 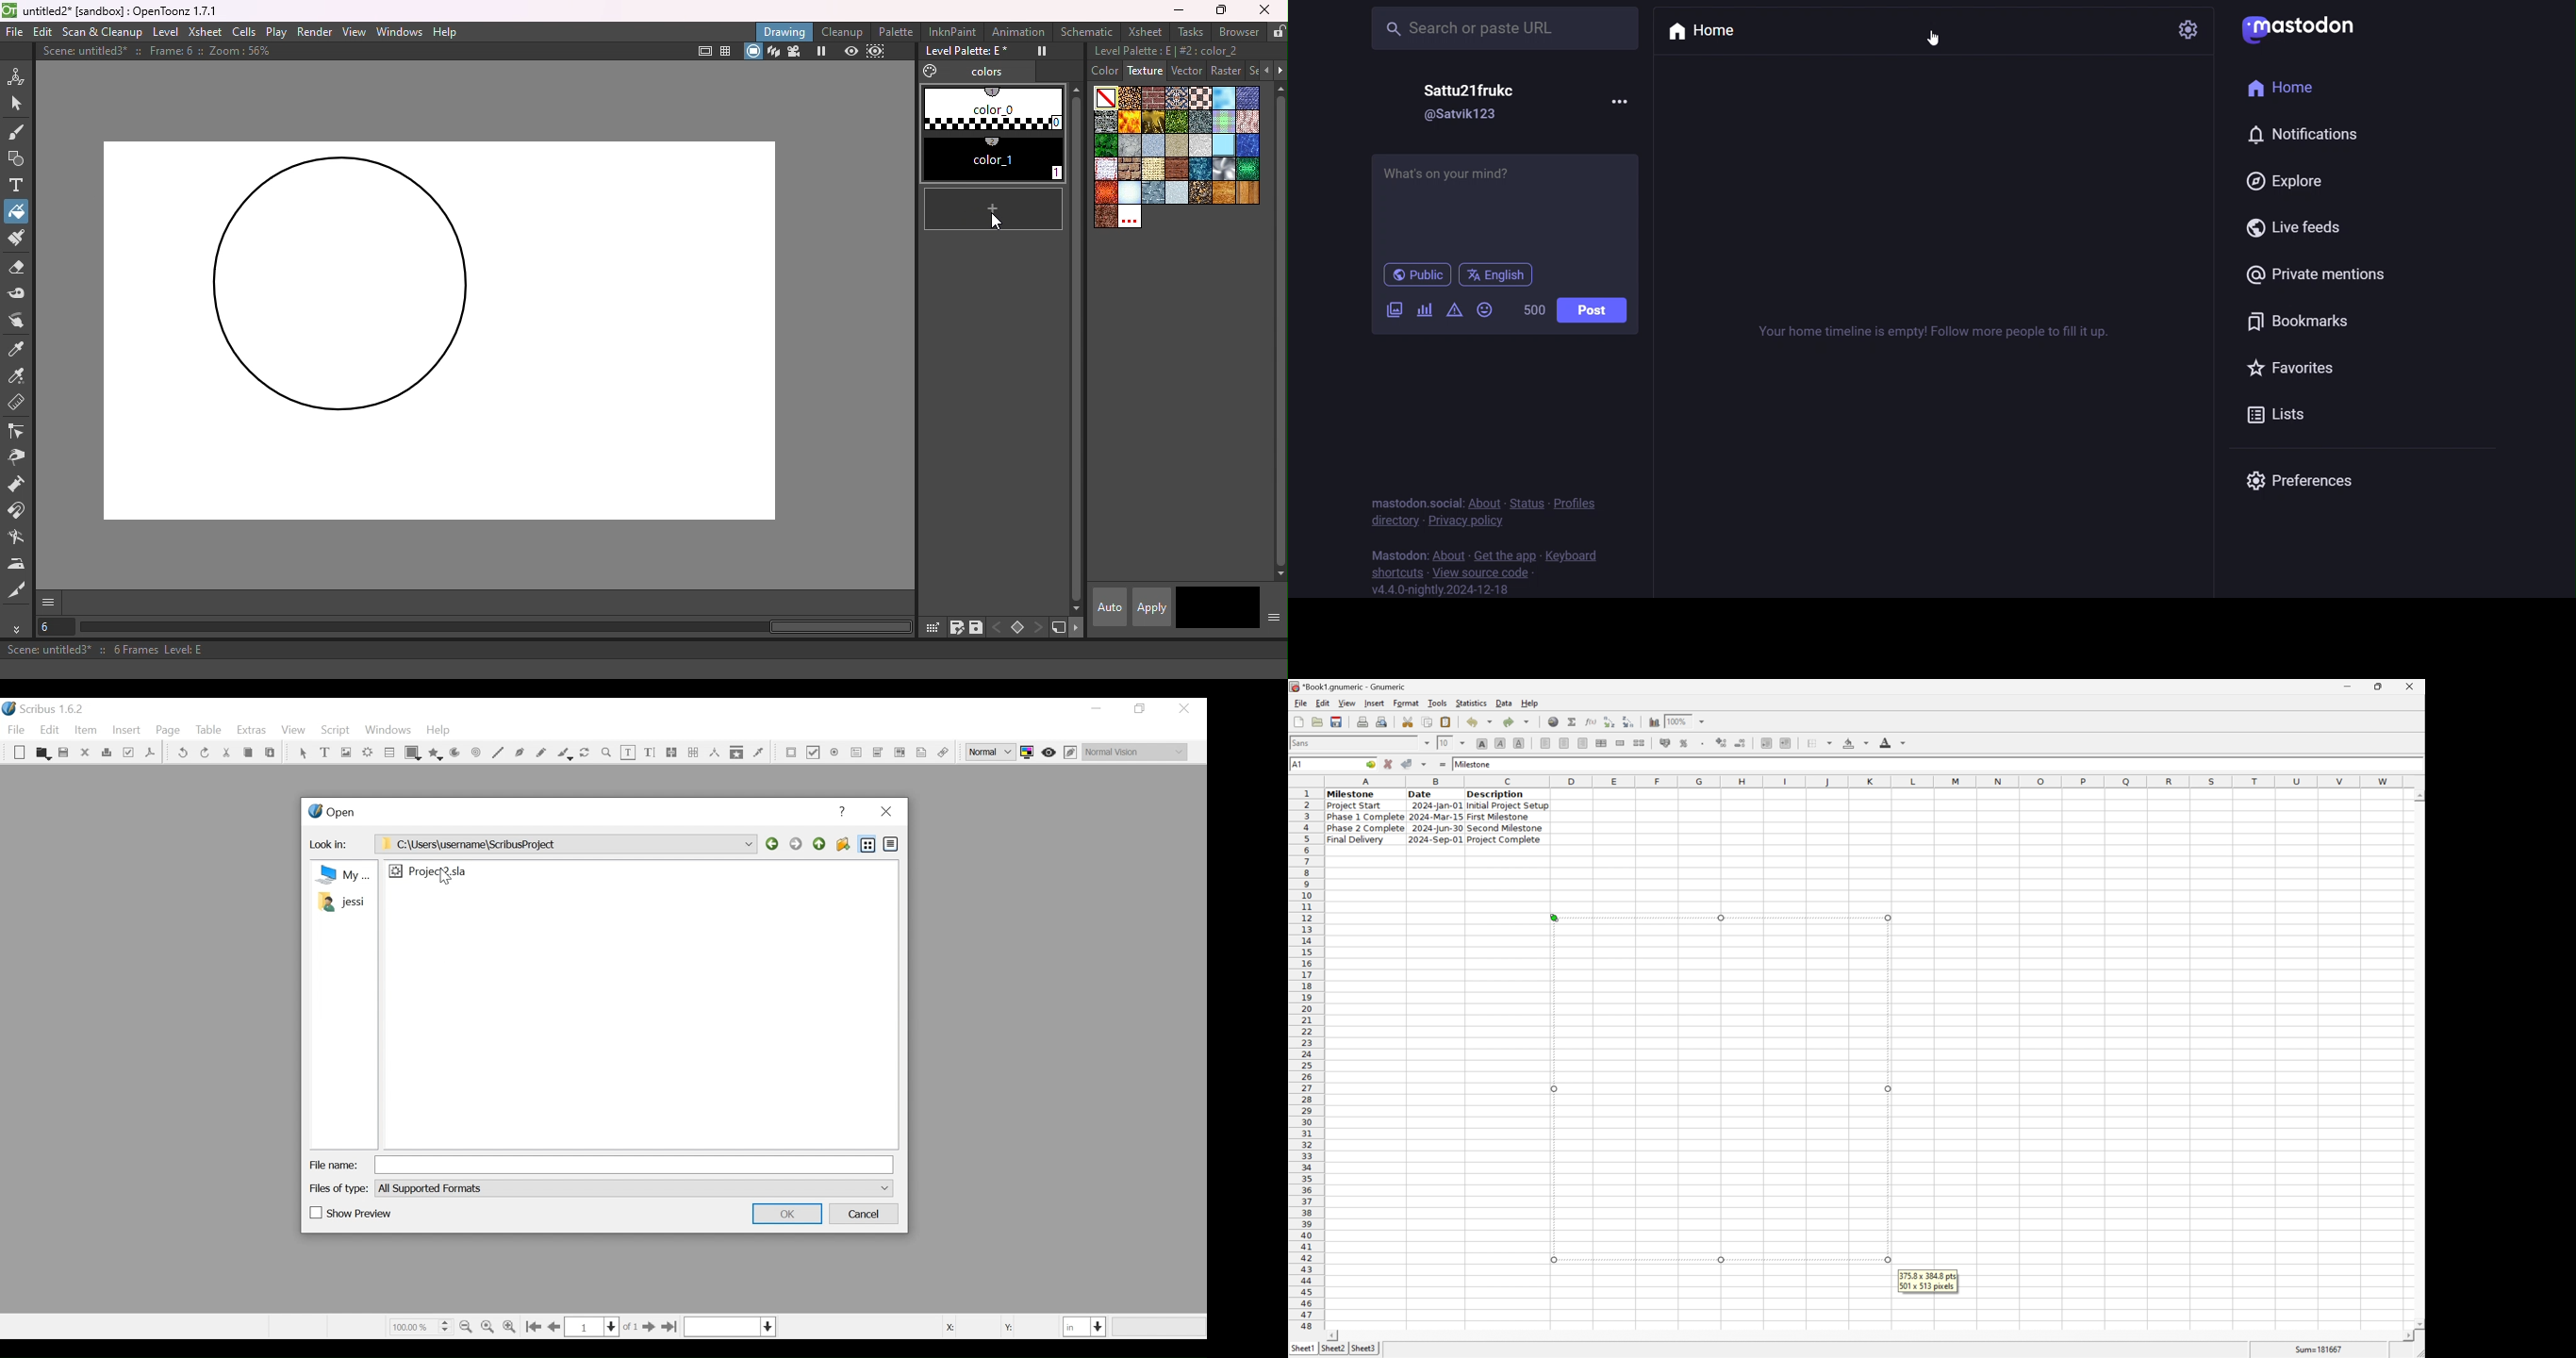 I want to click on Files of Type, so click(x=340, y=1188).